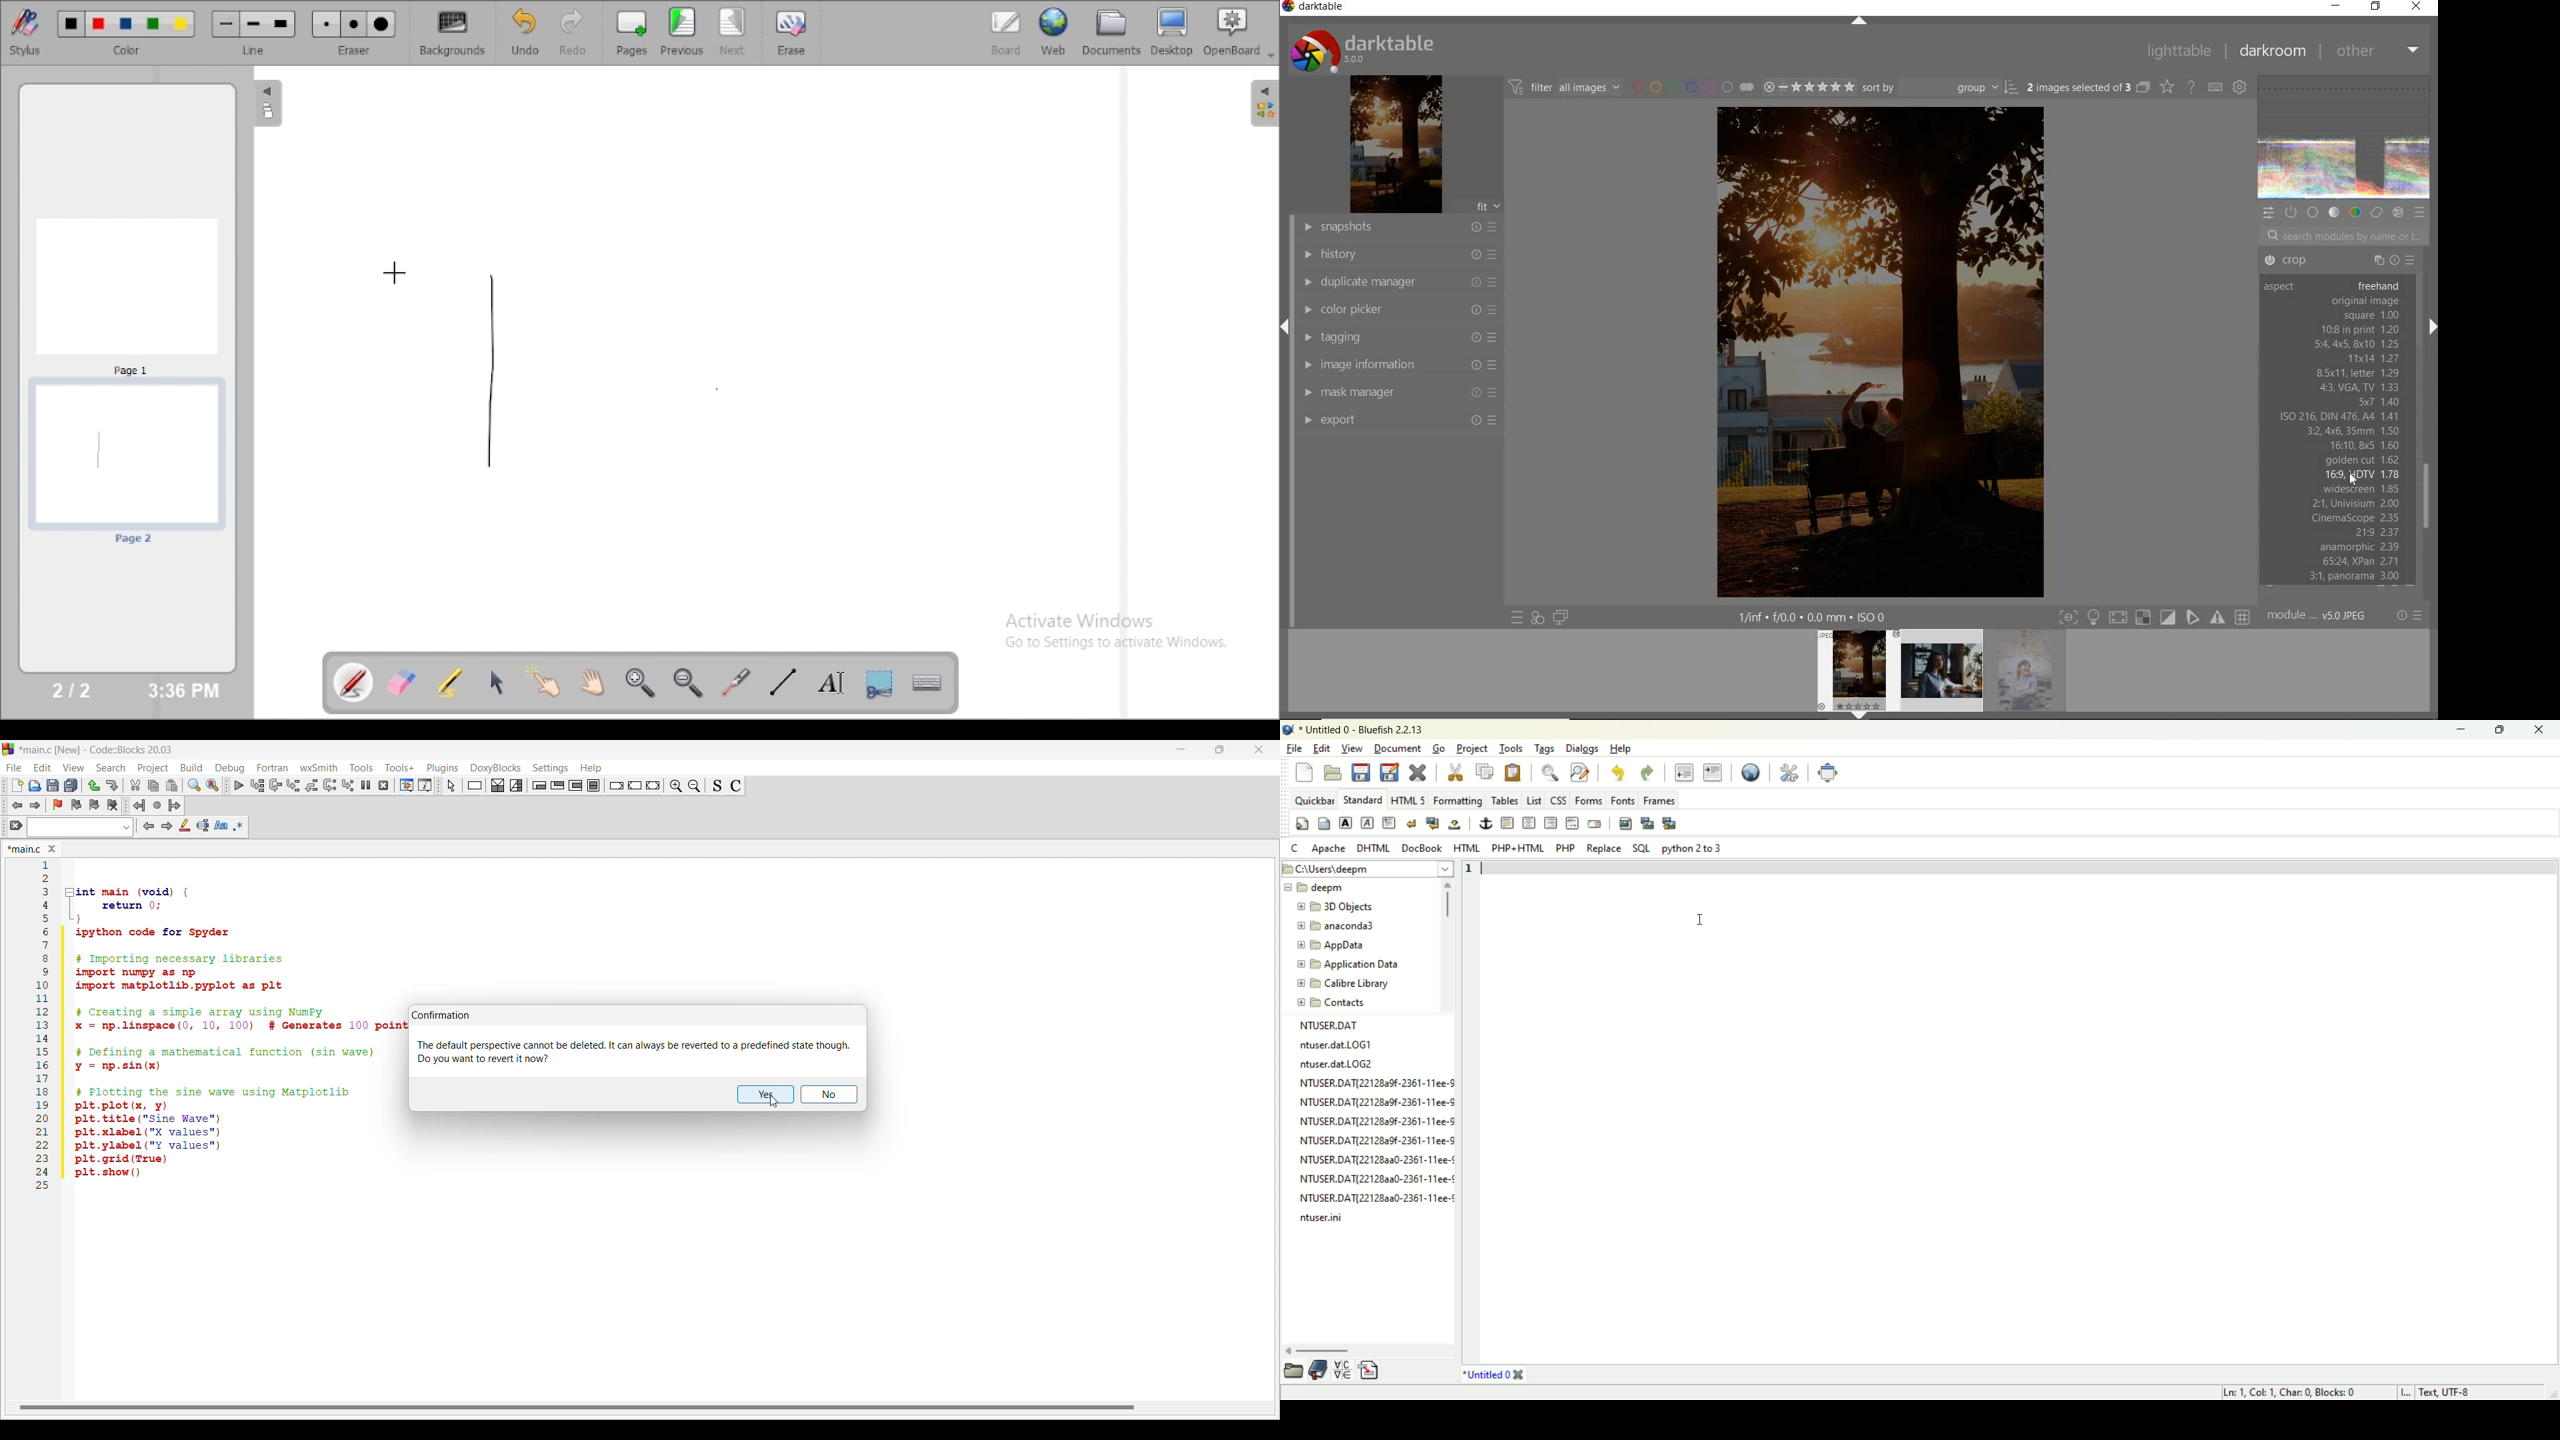 The height and width of the screenshot is (1456, 2576). Describe the element at coordinates (1259, 749) in the screenshot. I see `Close interface` at that location.